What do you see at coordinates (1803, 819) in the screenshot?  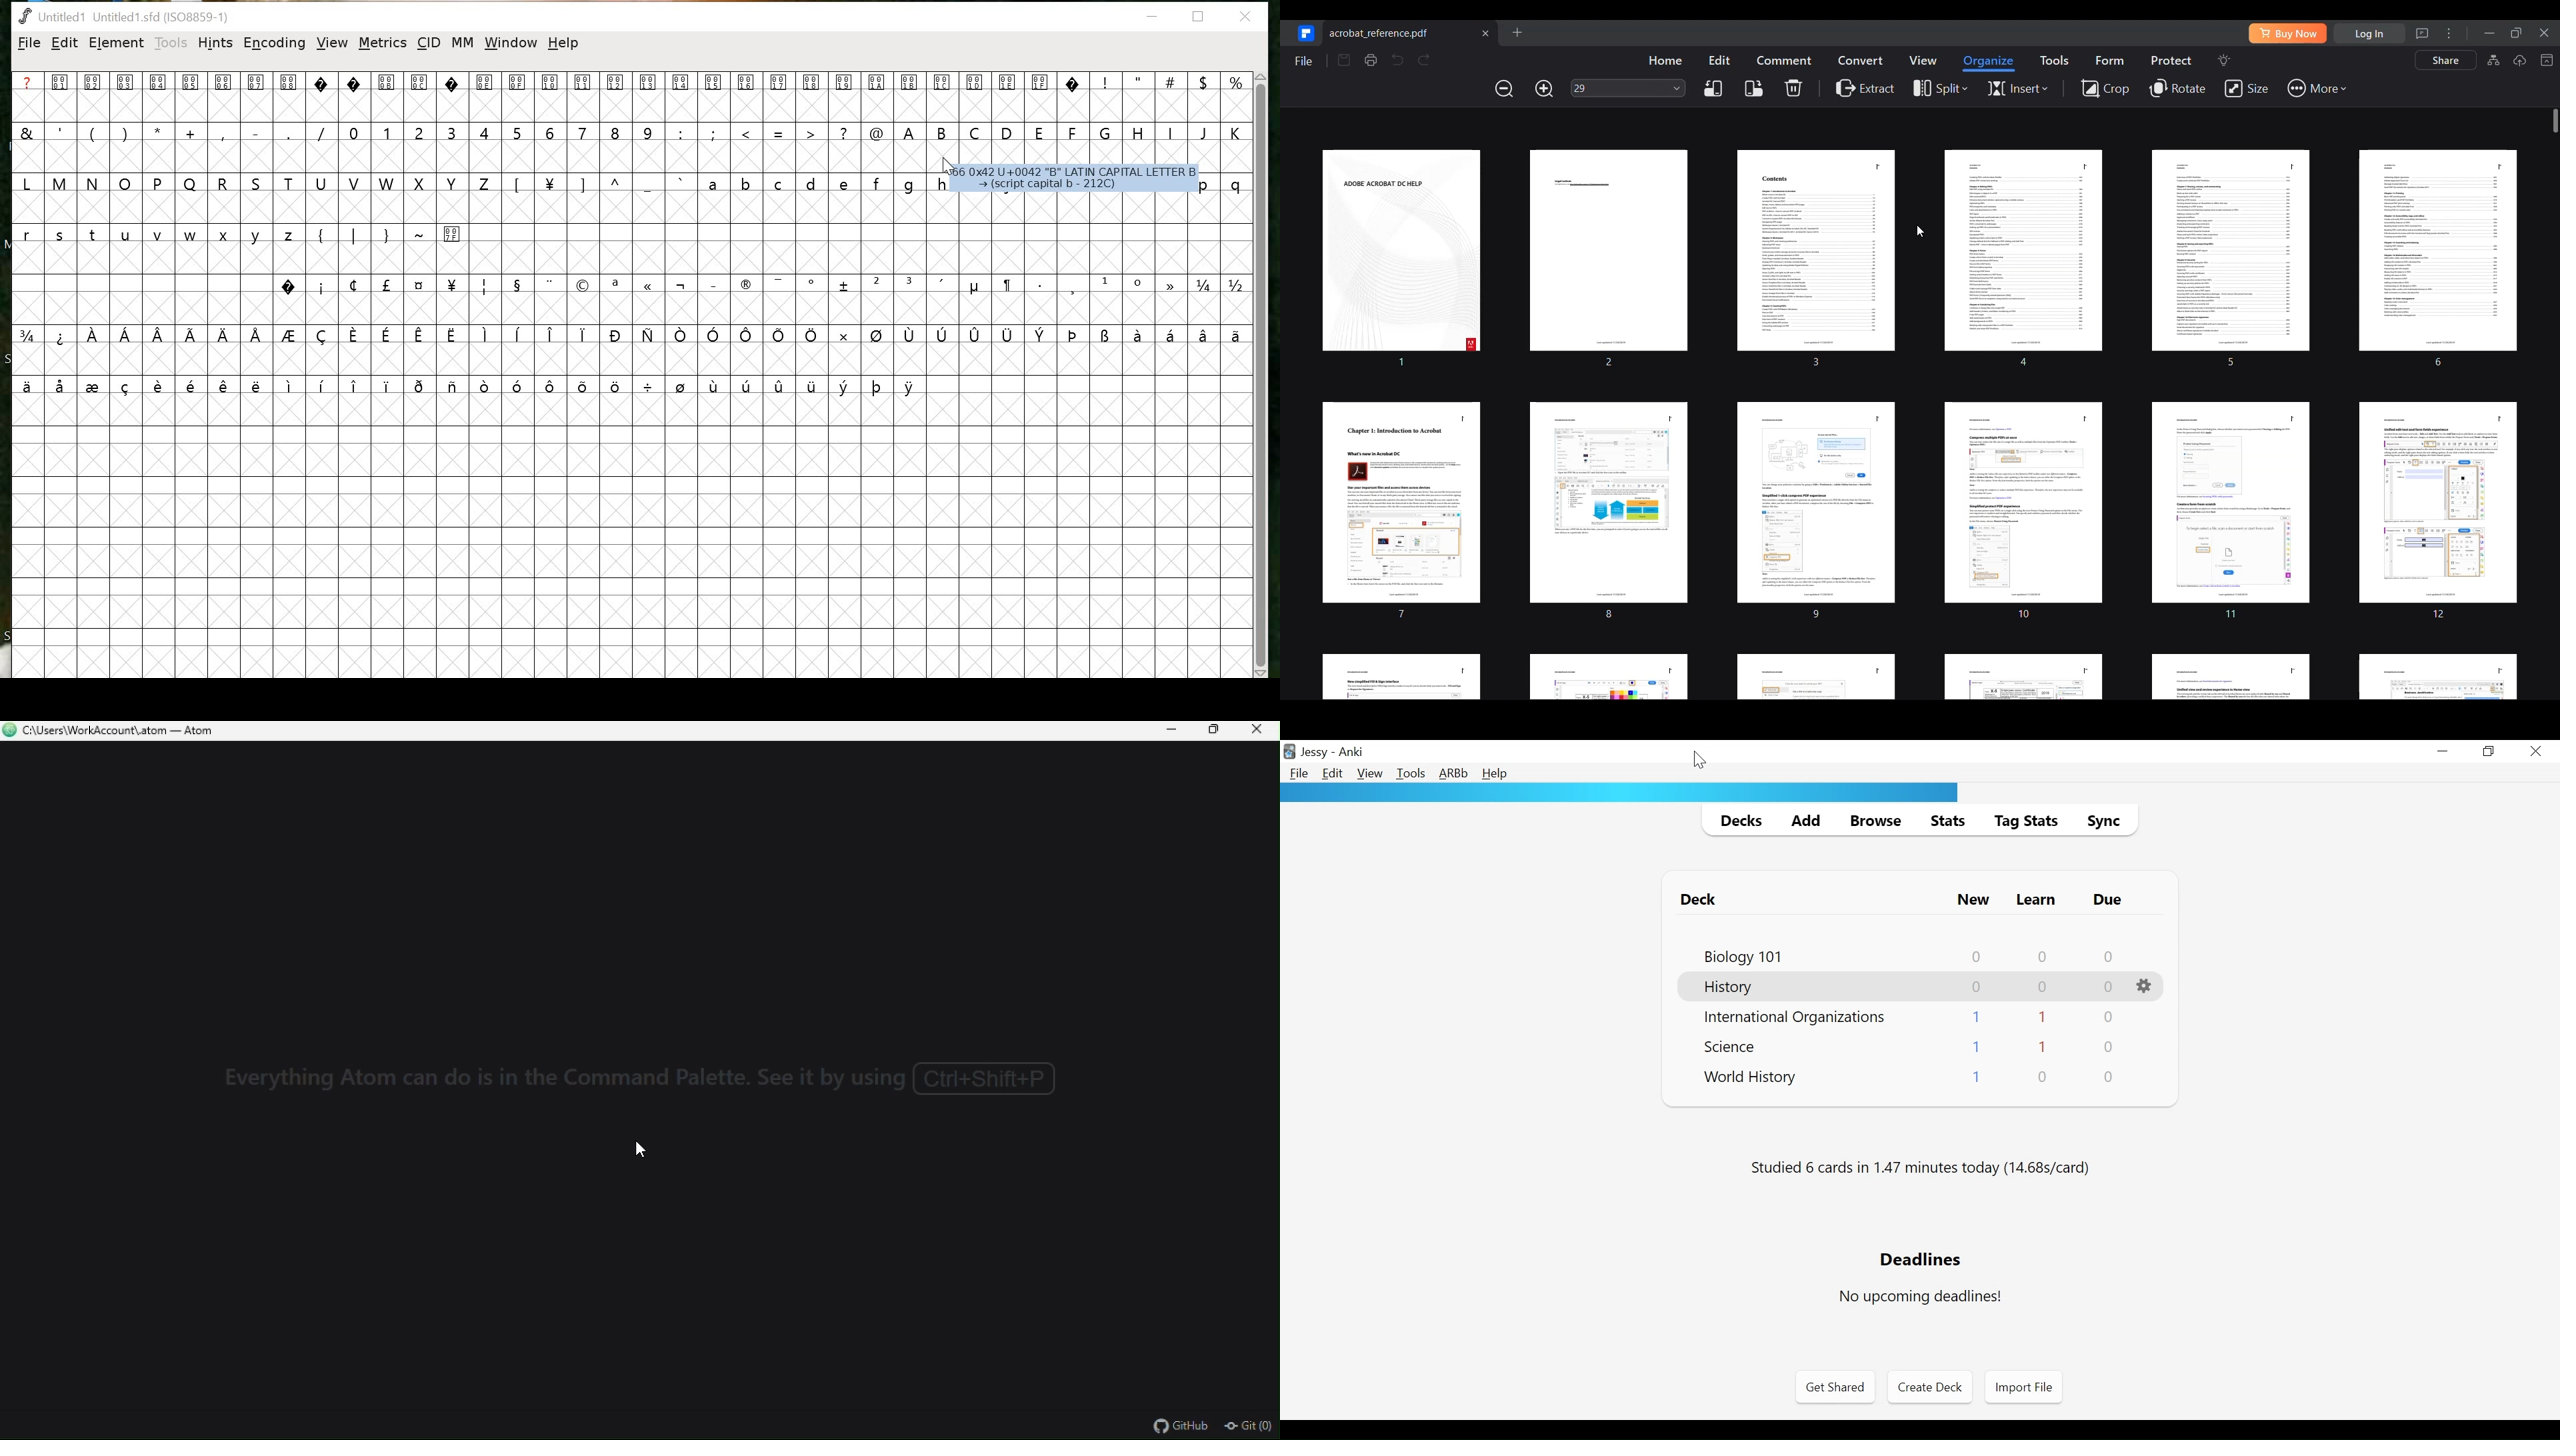 I see `Add` at bounding box center [1803, 819].